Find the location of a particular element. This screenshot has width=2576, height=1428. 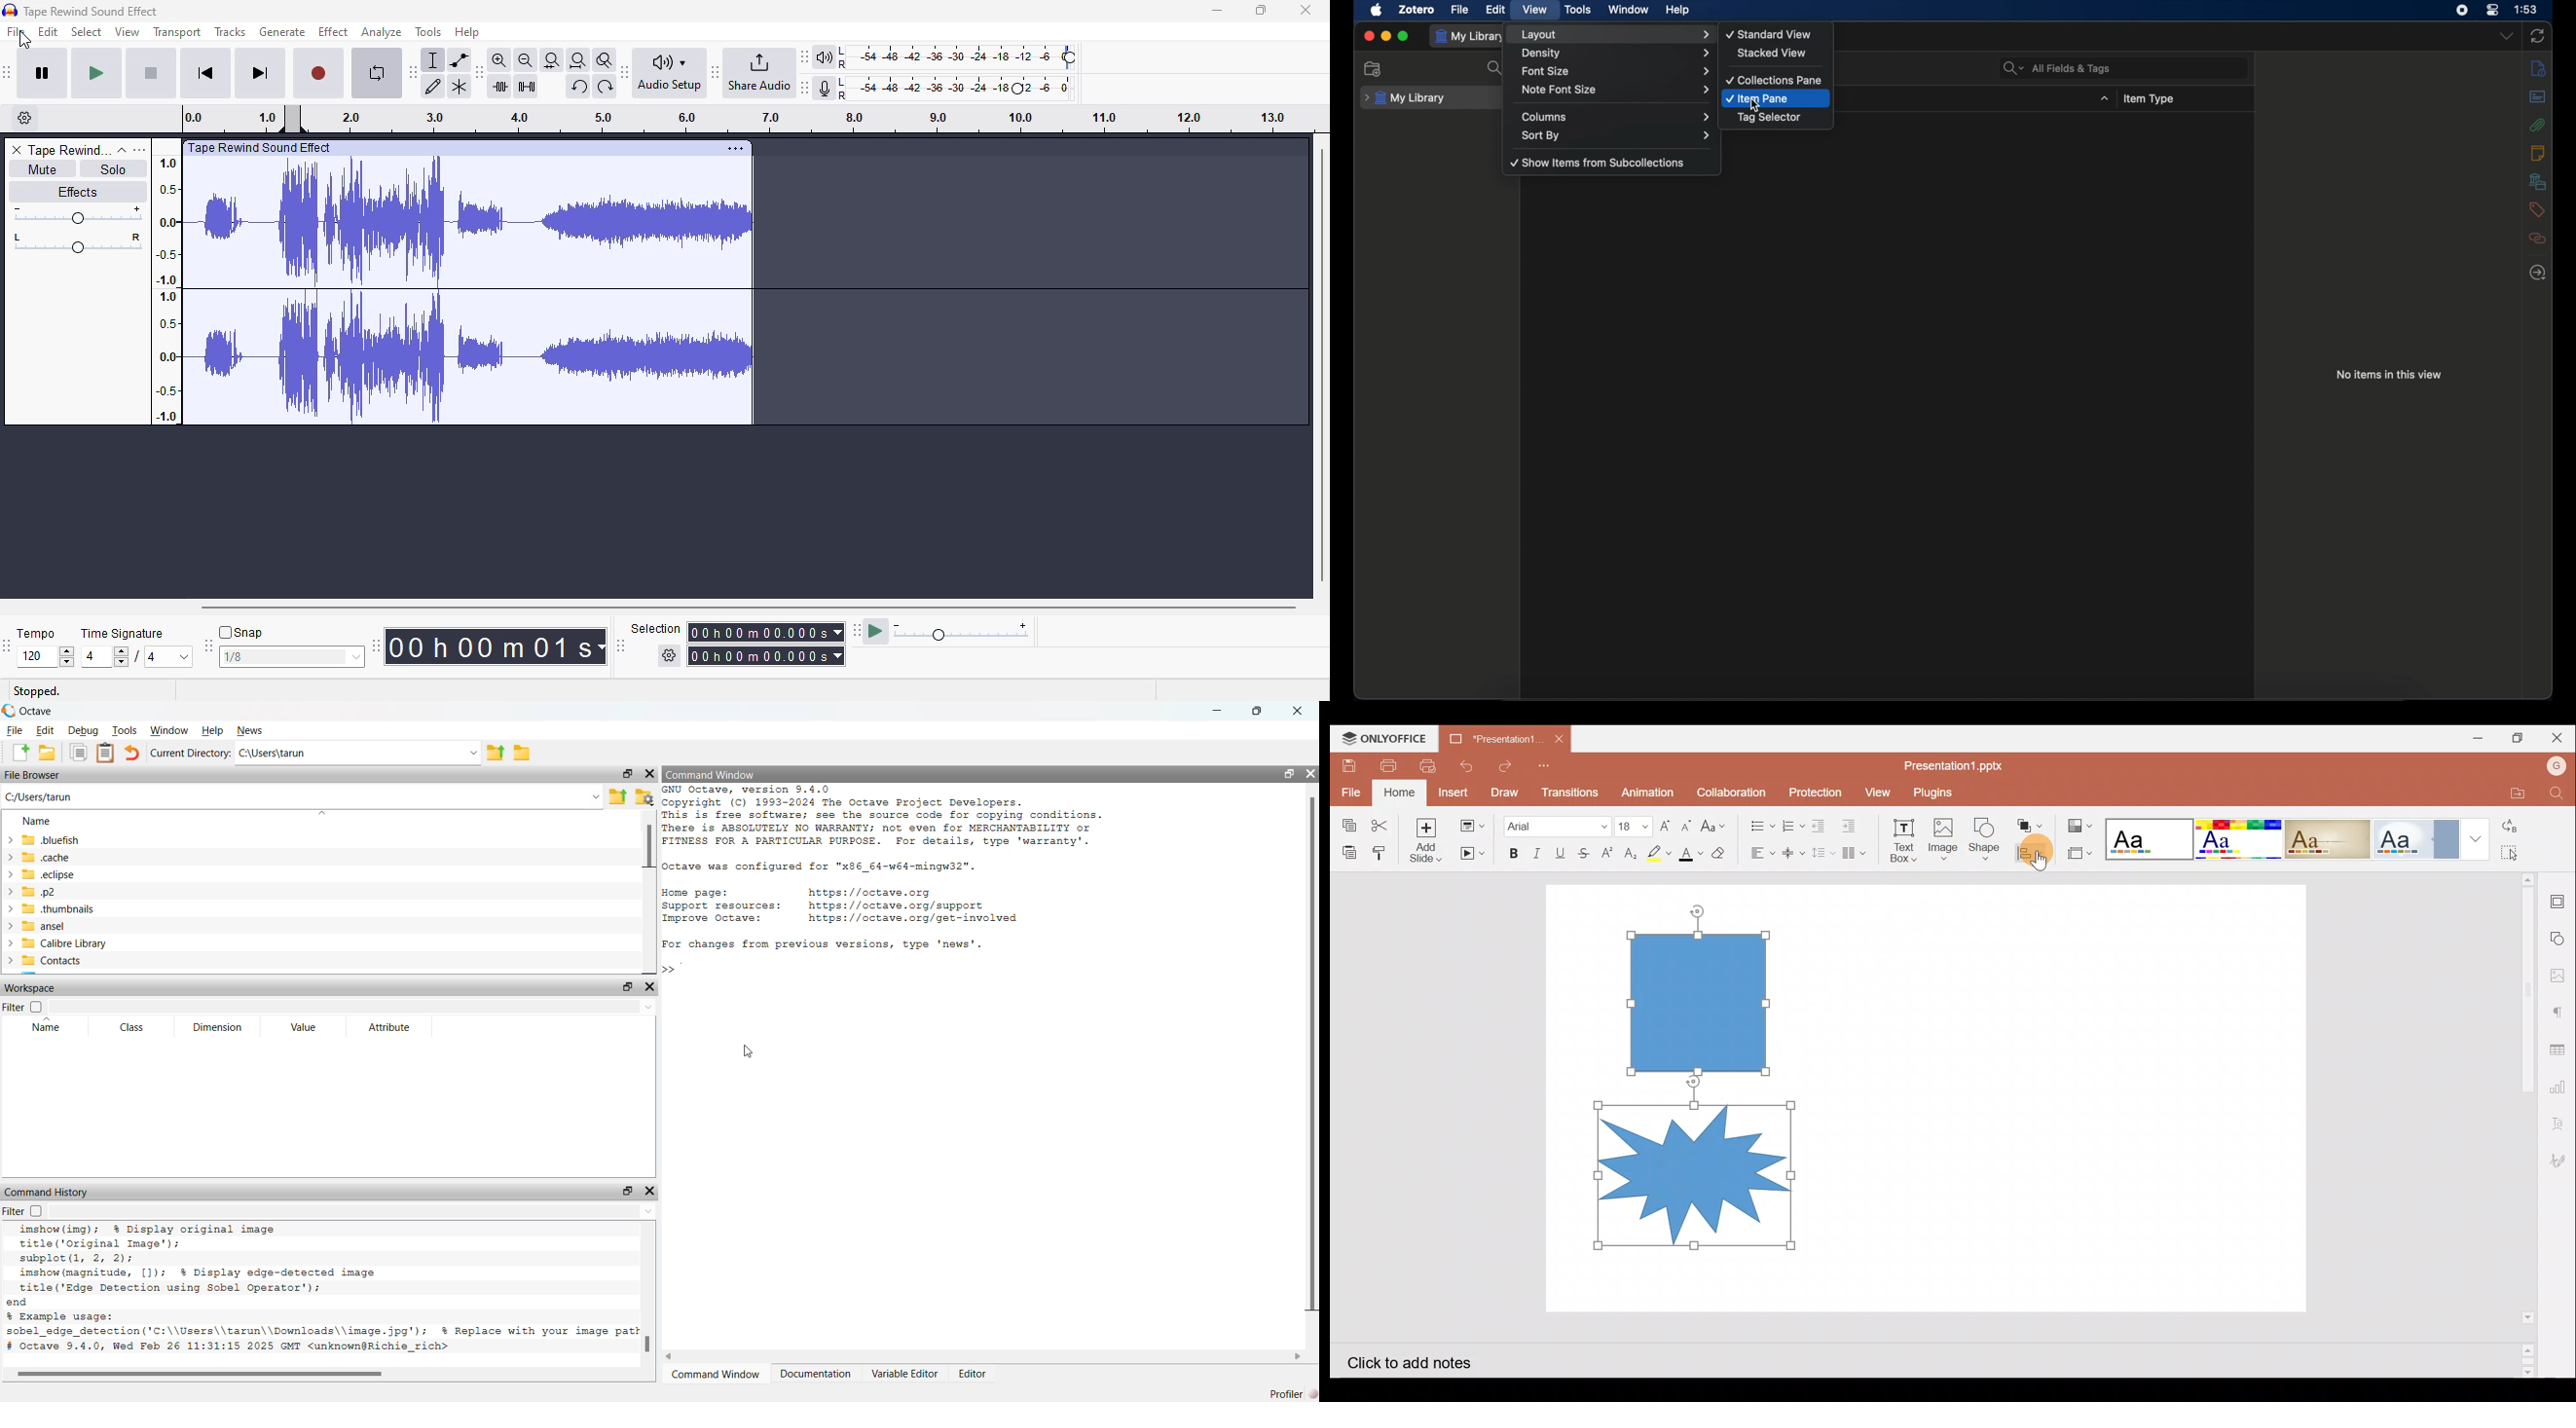

Vertical align is located at coordinates (1792, 849).